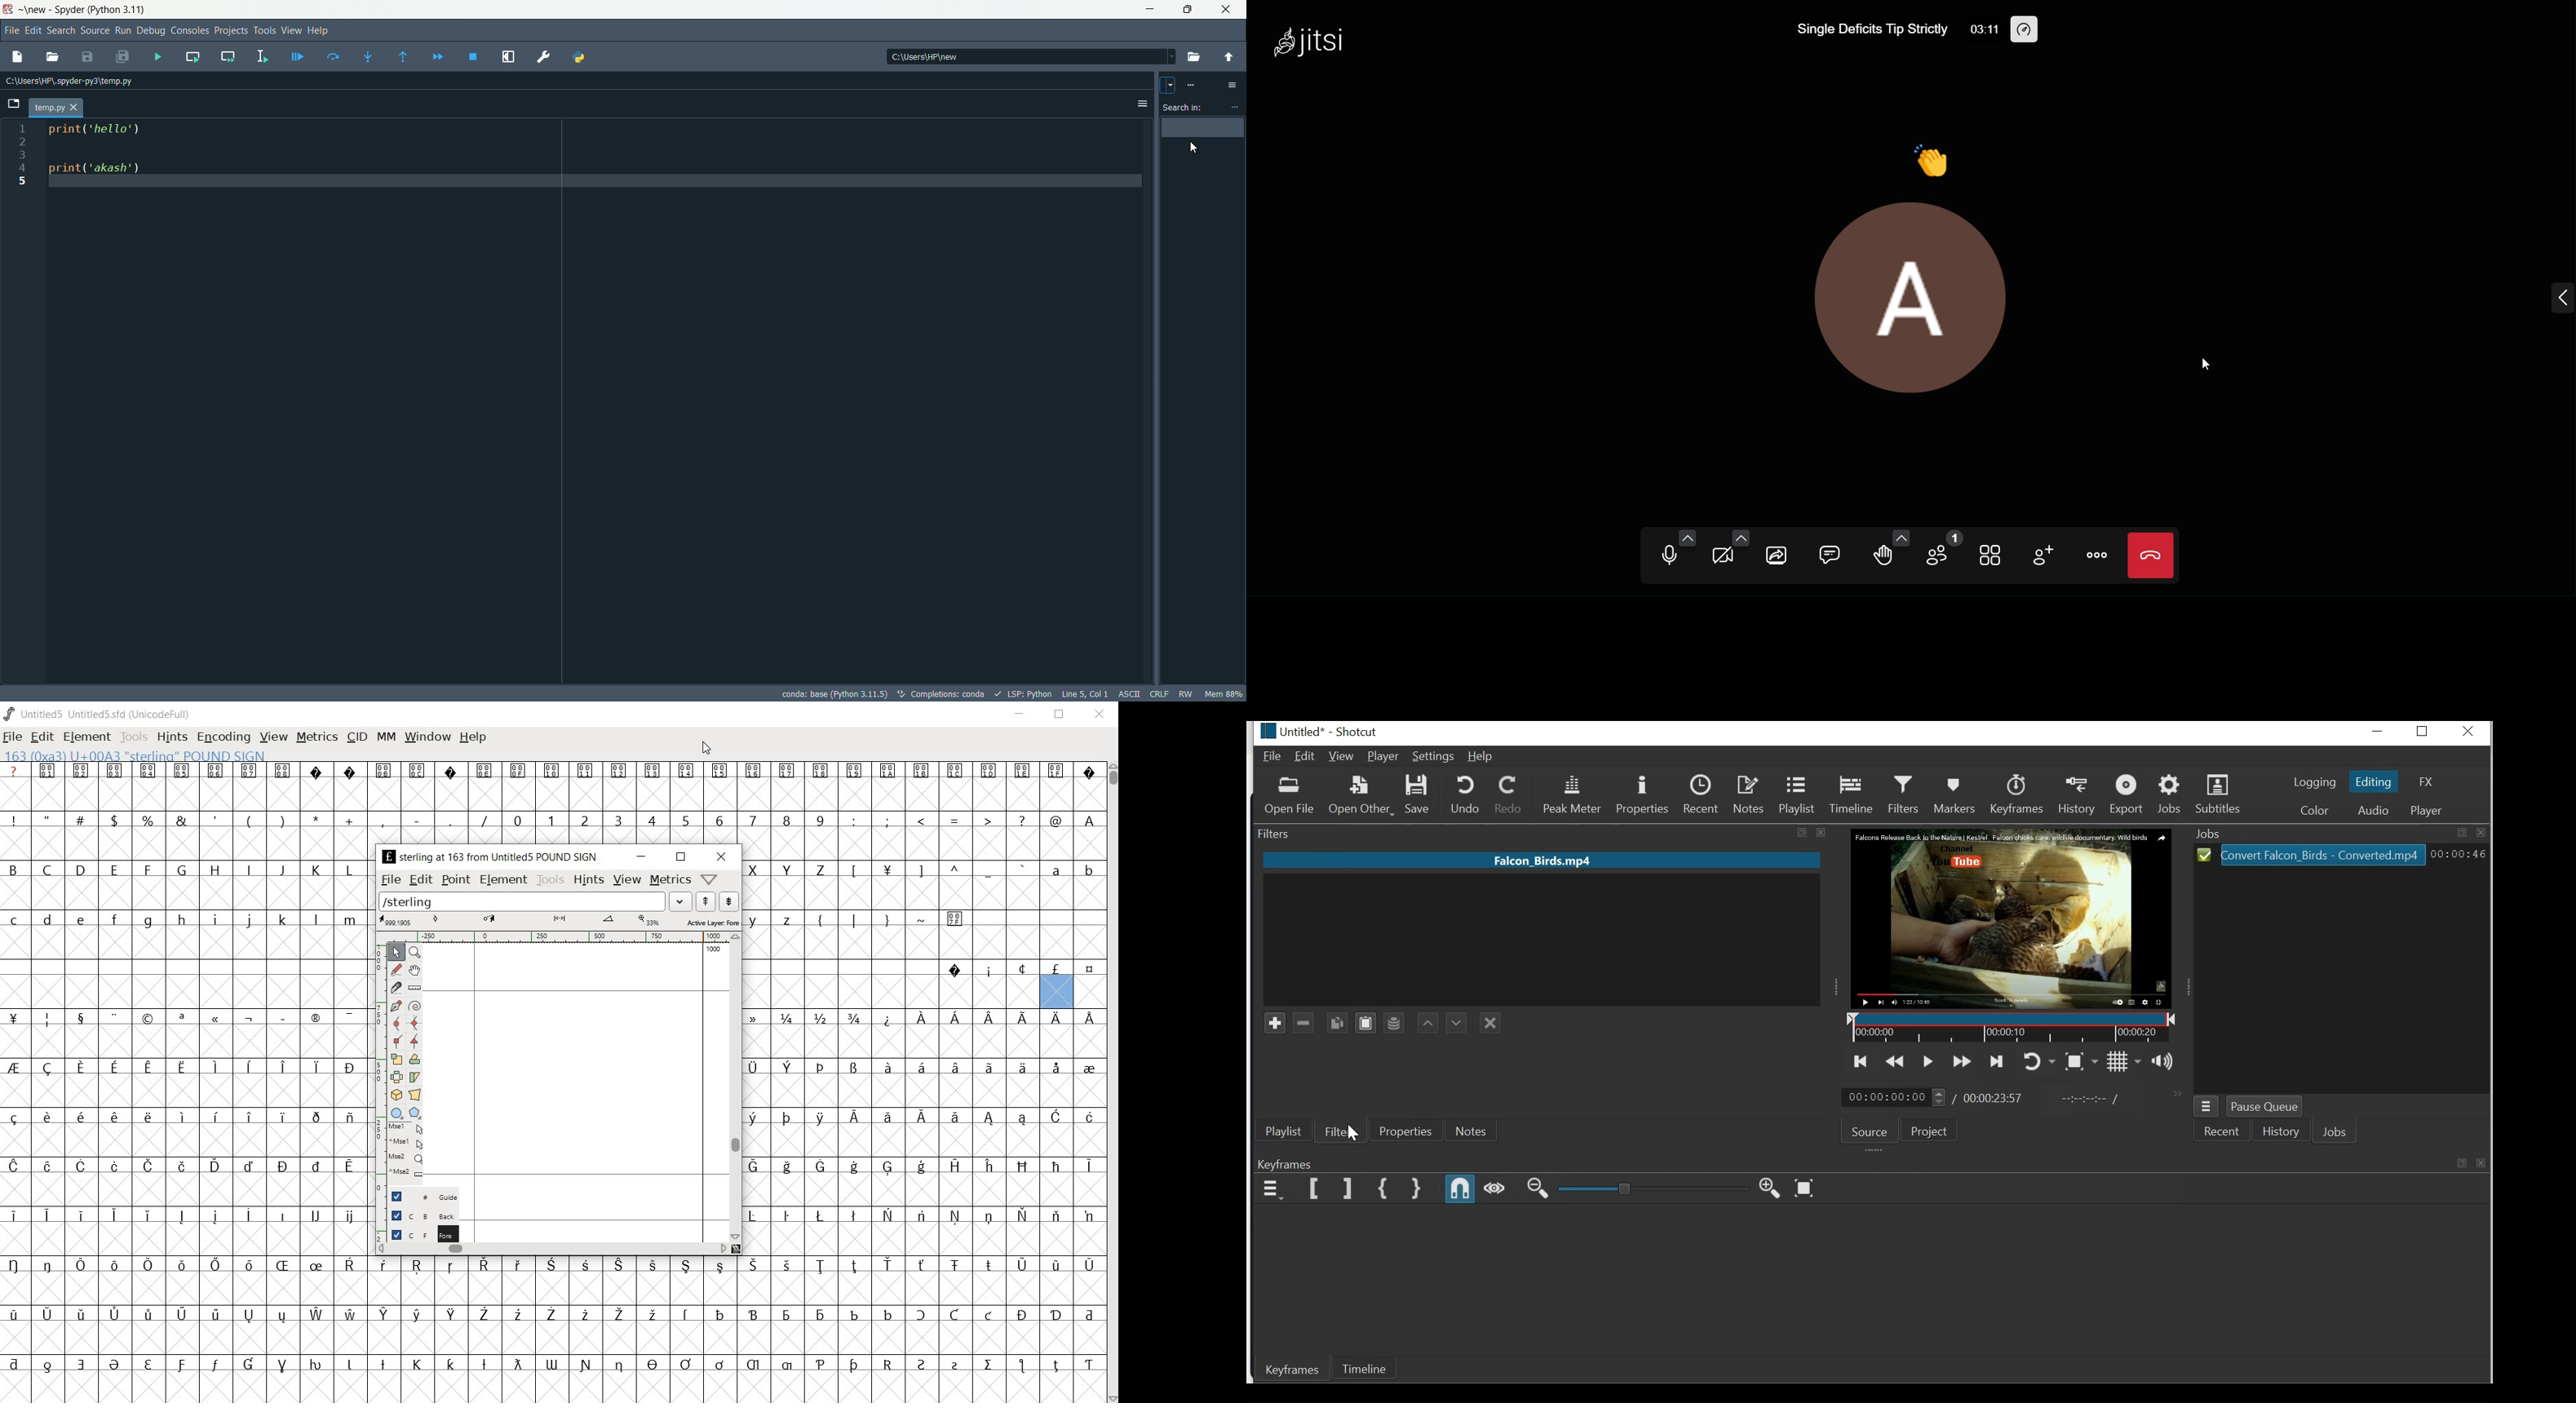  Describe the element at coordinates (1641, 794) in the screenshot. I see `Properties` at that location.